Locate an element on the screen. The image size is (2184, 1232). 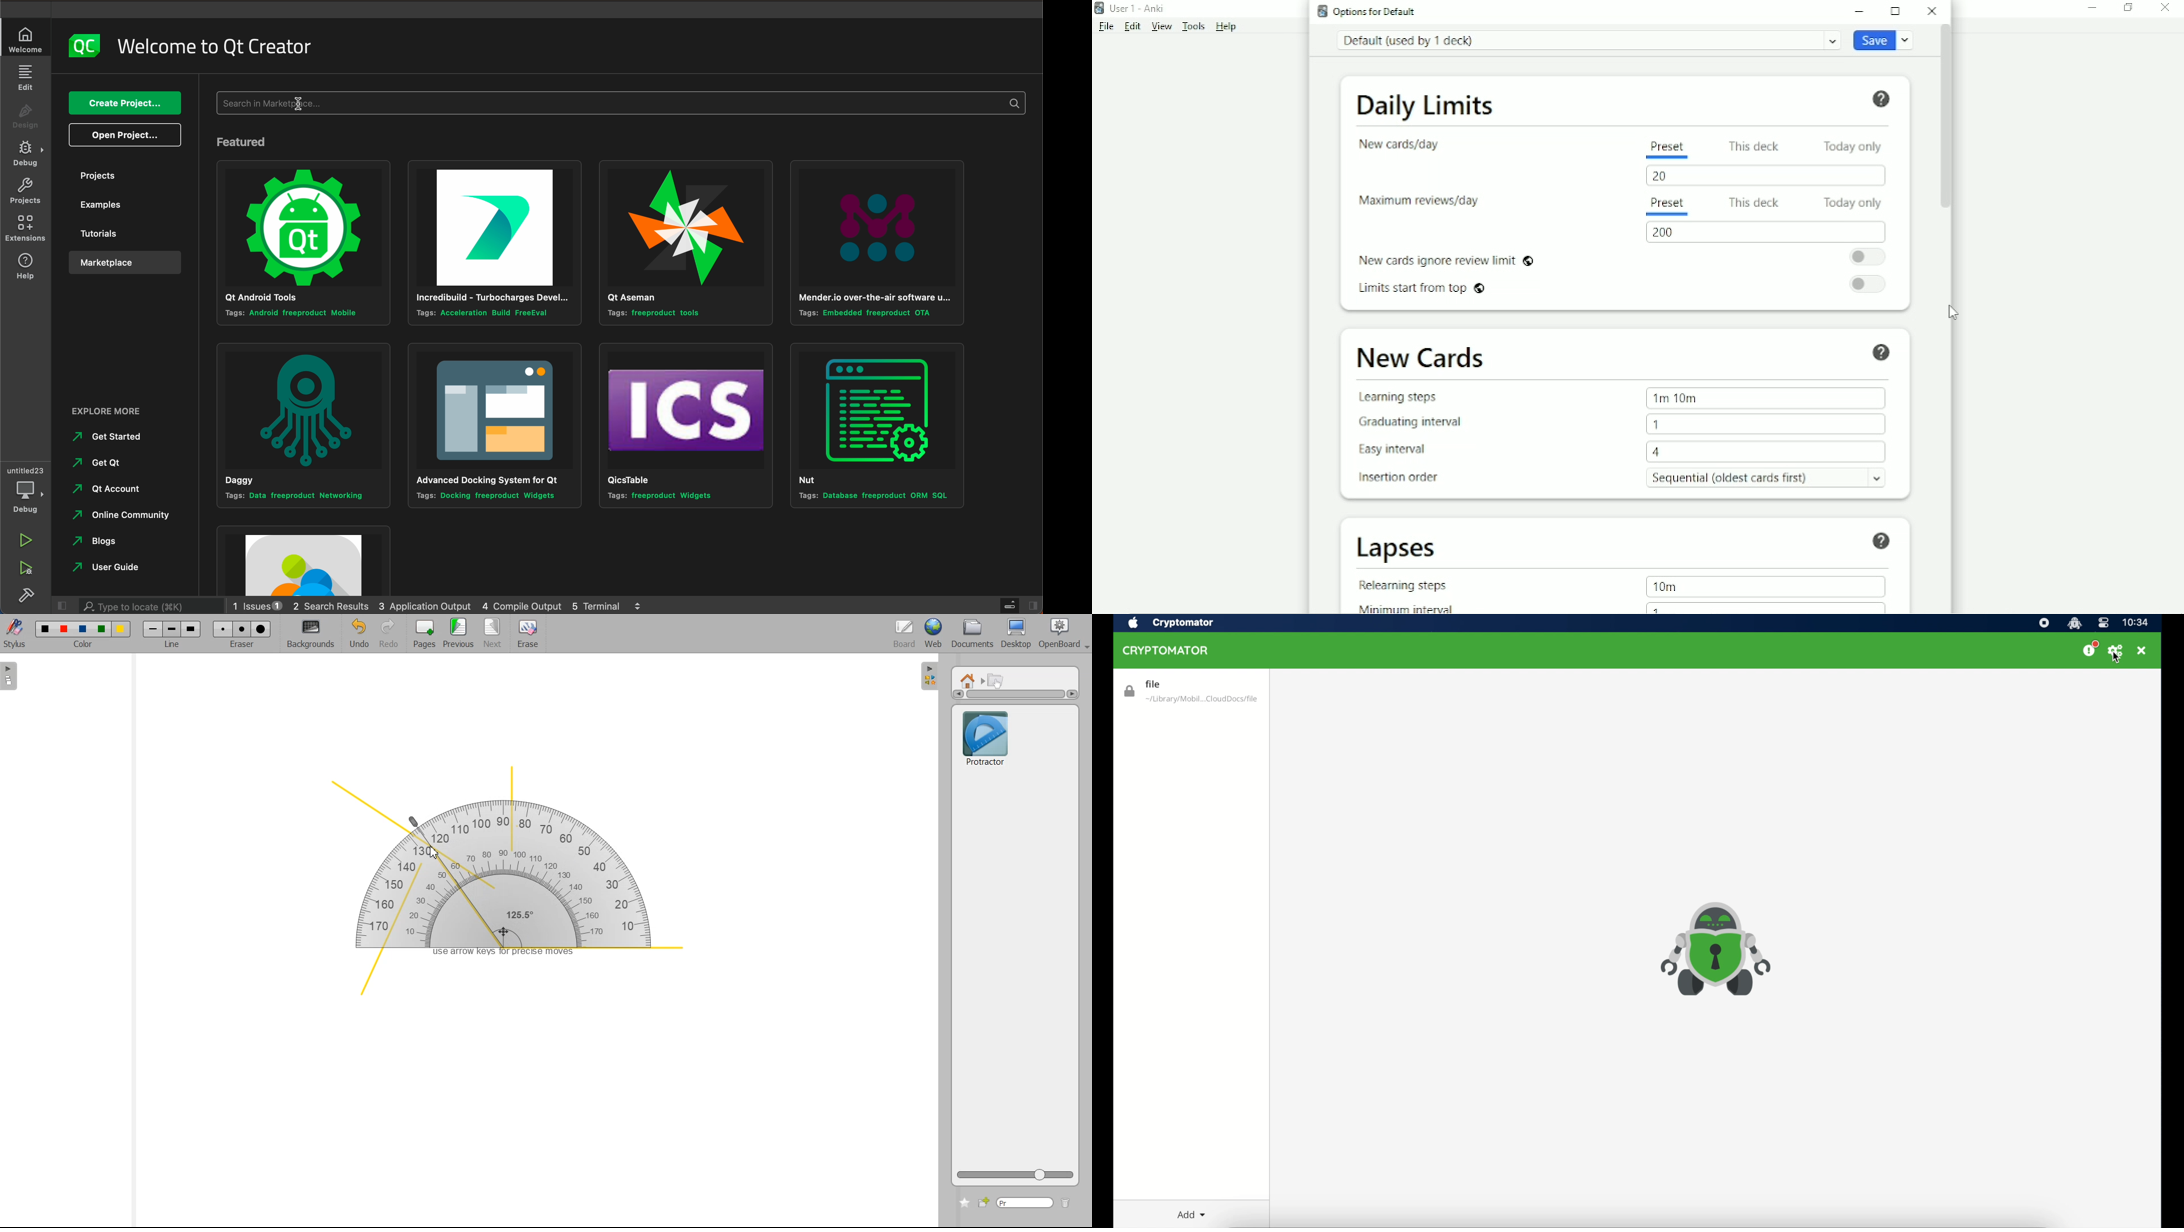
projects is located at coordinates (126, 175).